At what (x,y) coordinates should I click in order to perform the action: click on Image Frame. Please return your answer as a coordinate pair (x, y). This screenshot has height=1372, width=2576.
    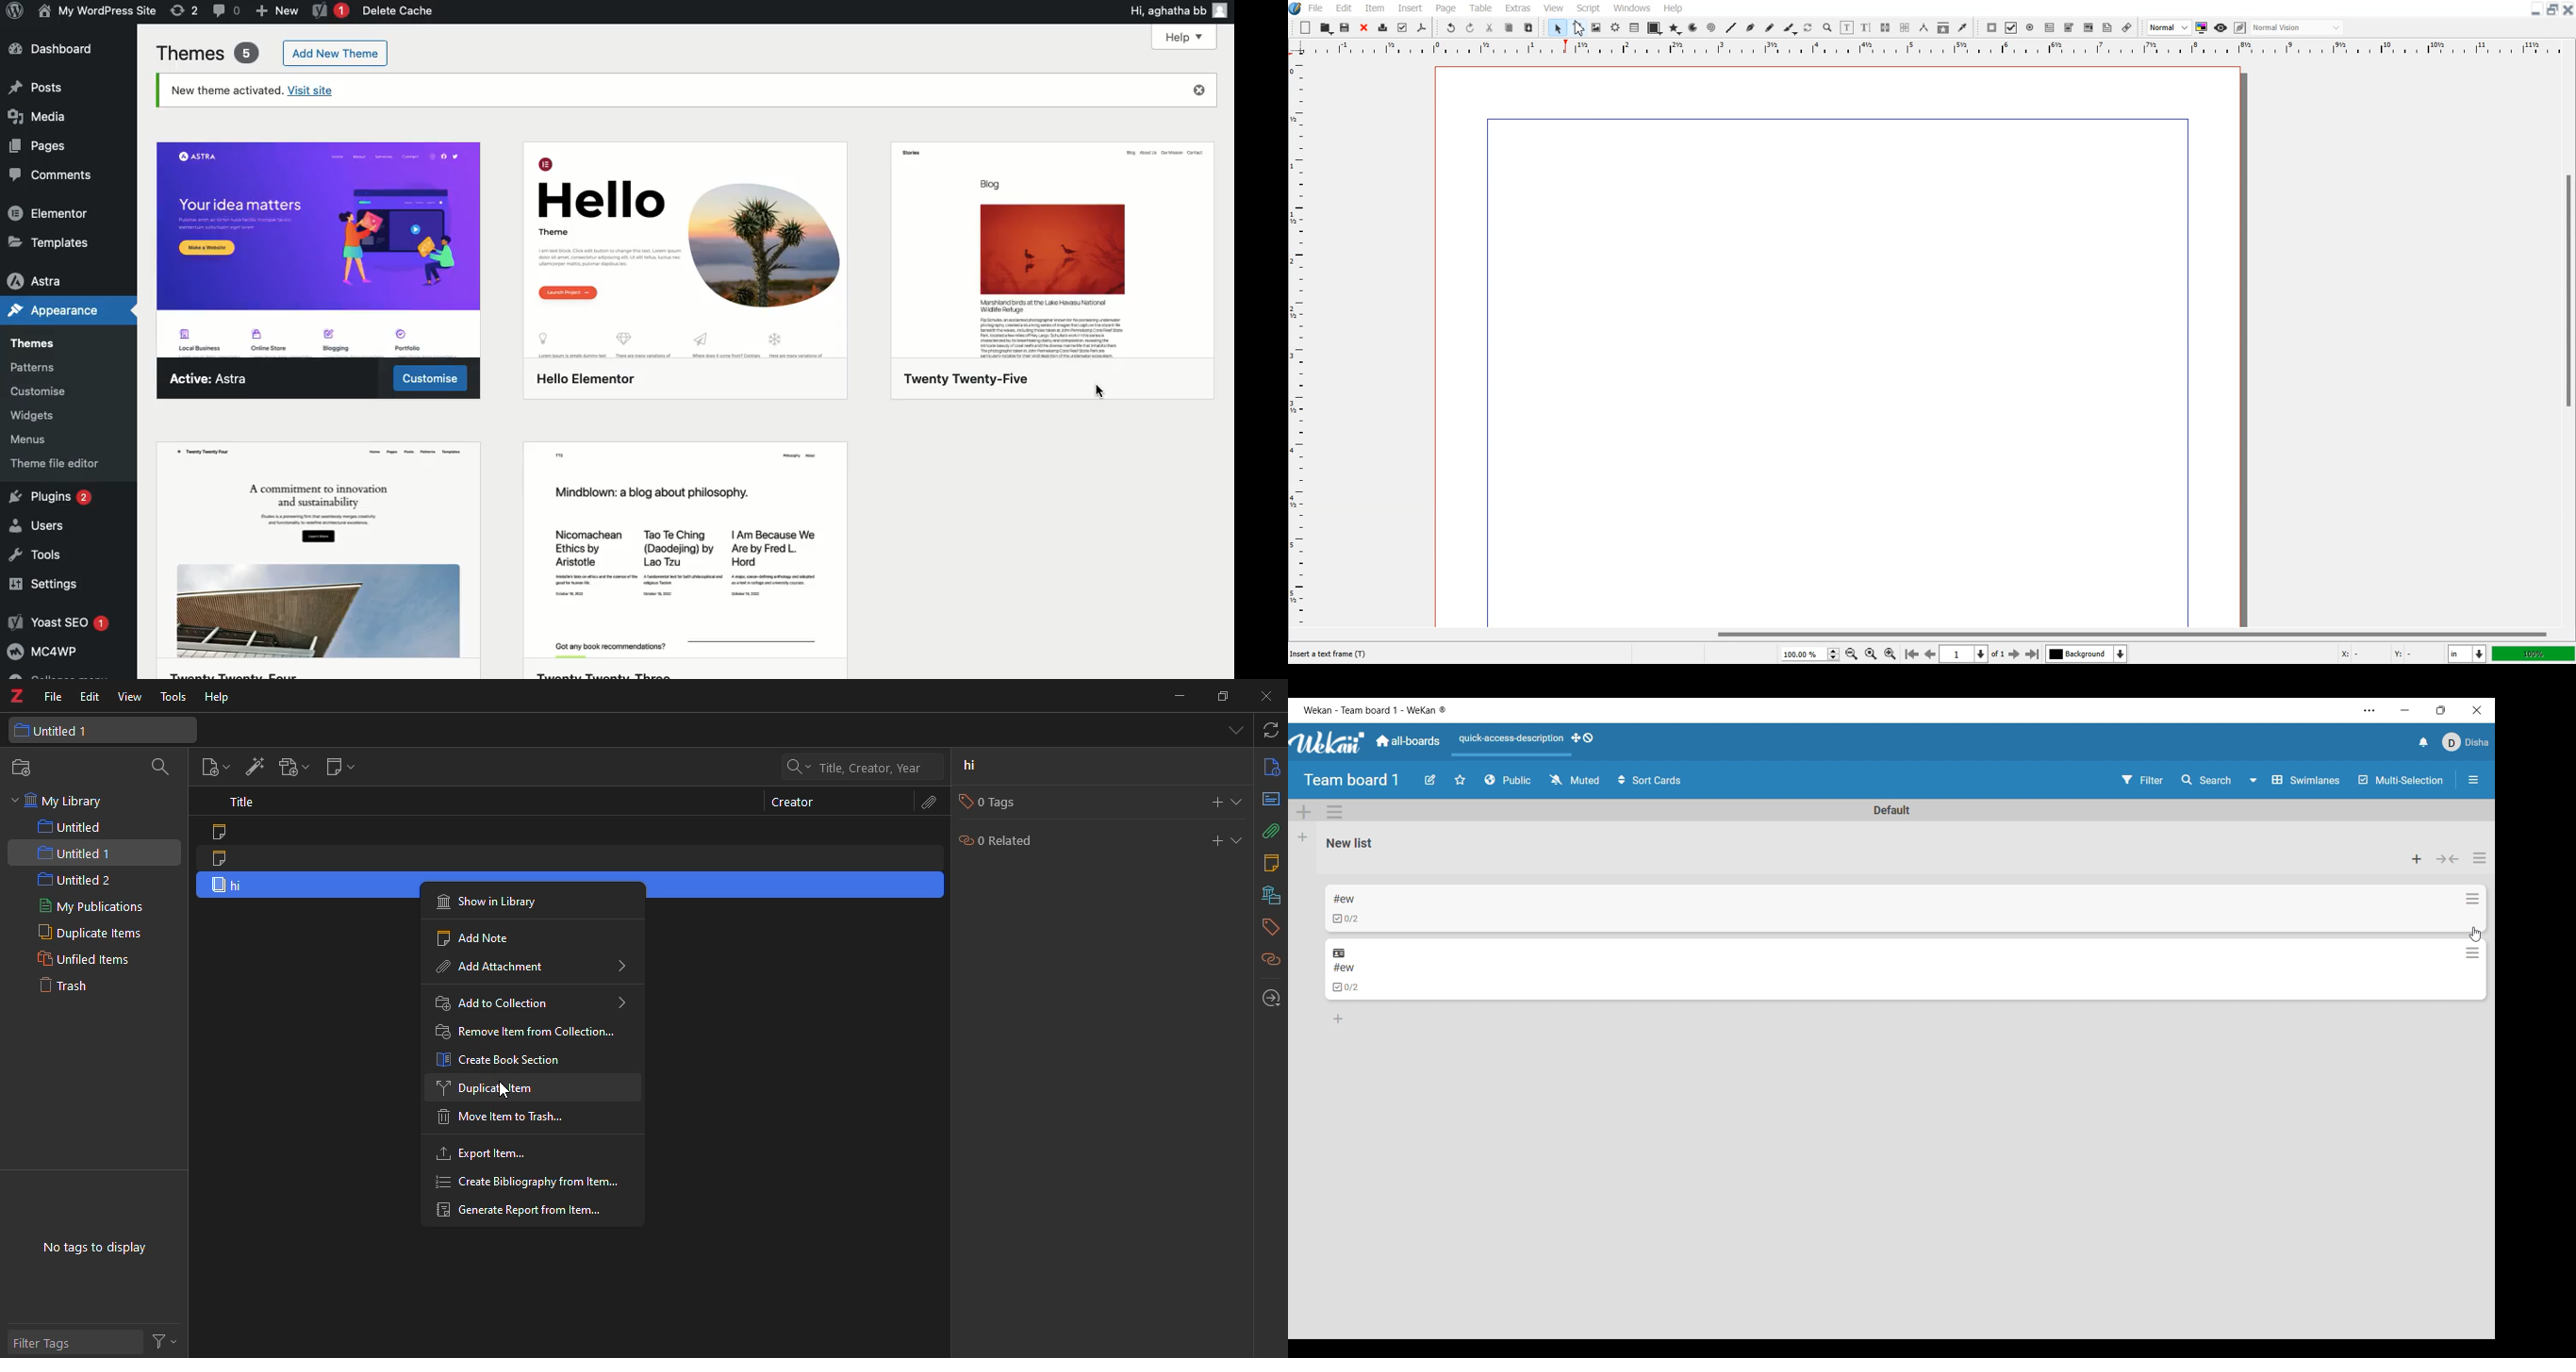
    Looking at the image, I should click on (1597, 28).